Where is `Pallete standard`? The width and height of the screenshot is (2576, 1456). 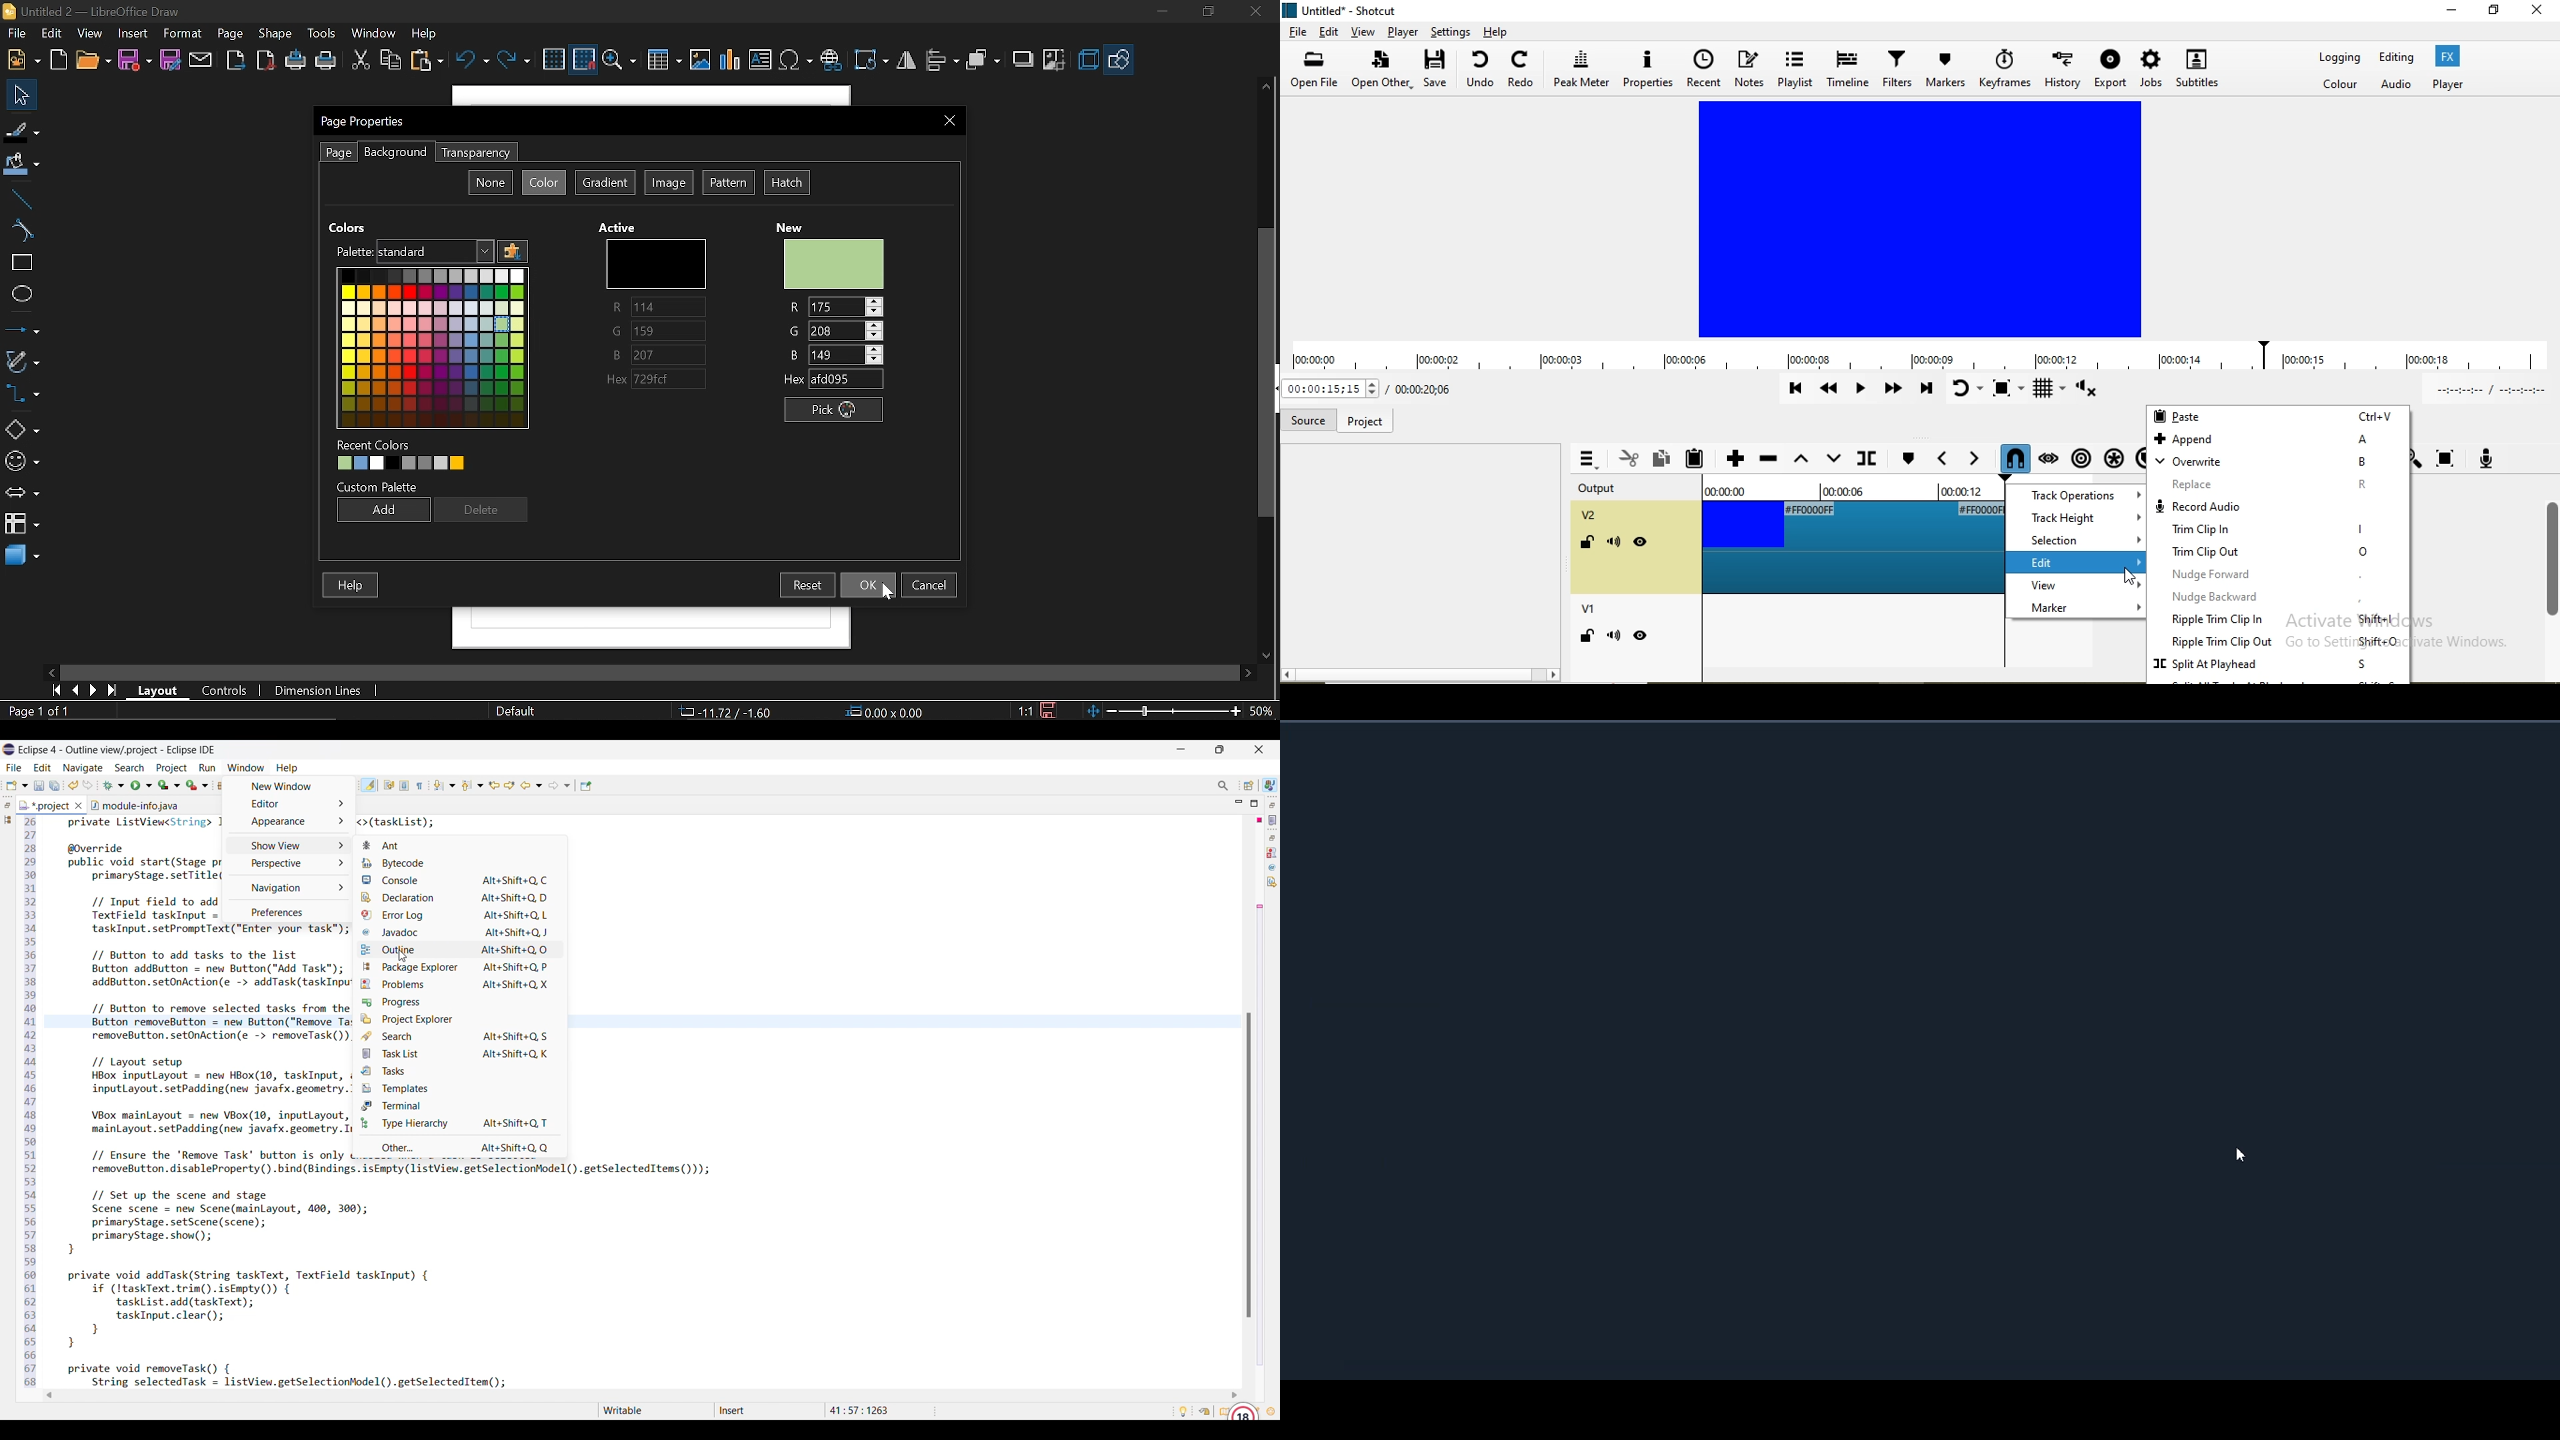 Pallete standard is located at coordinates (437, 251).